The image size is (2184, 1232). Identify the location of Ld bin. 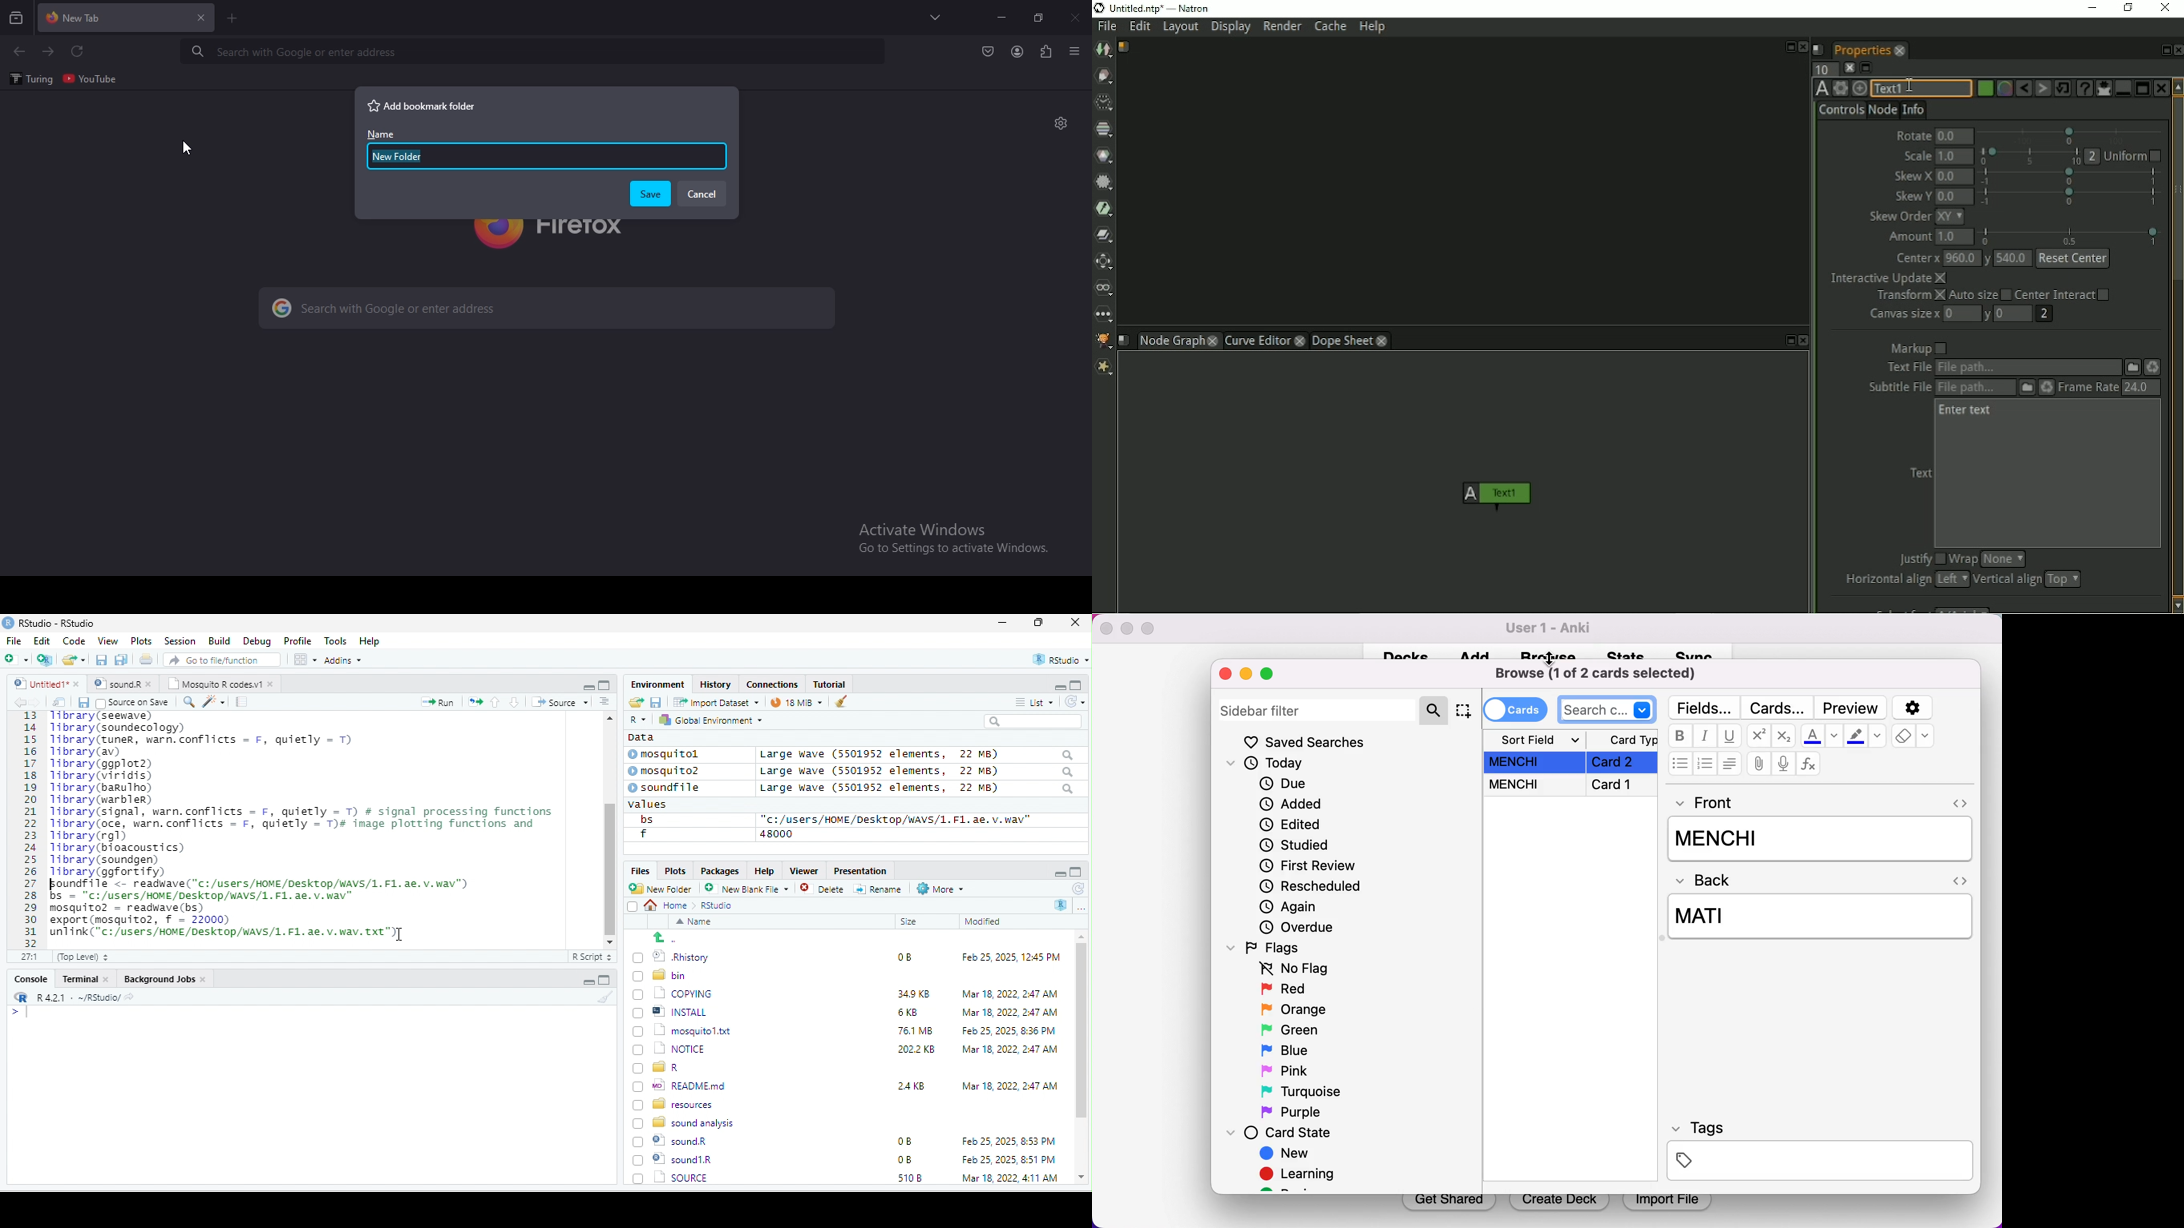
(661, 975).